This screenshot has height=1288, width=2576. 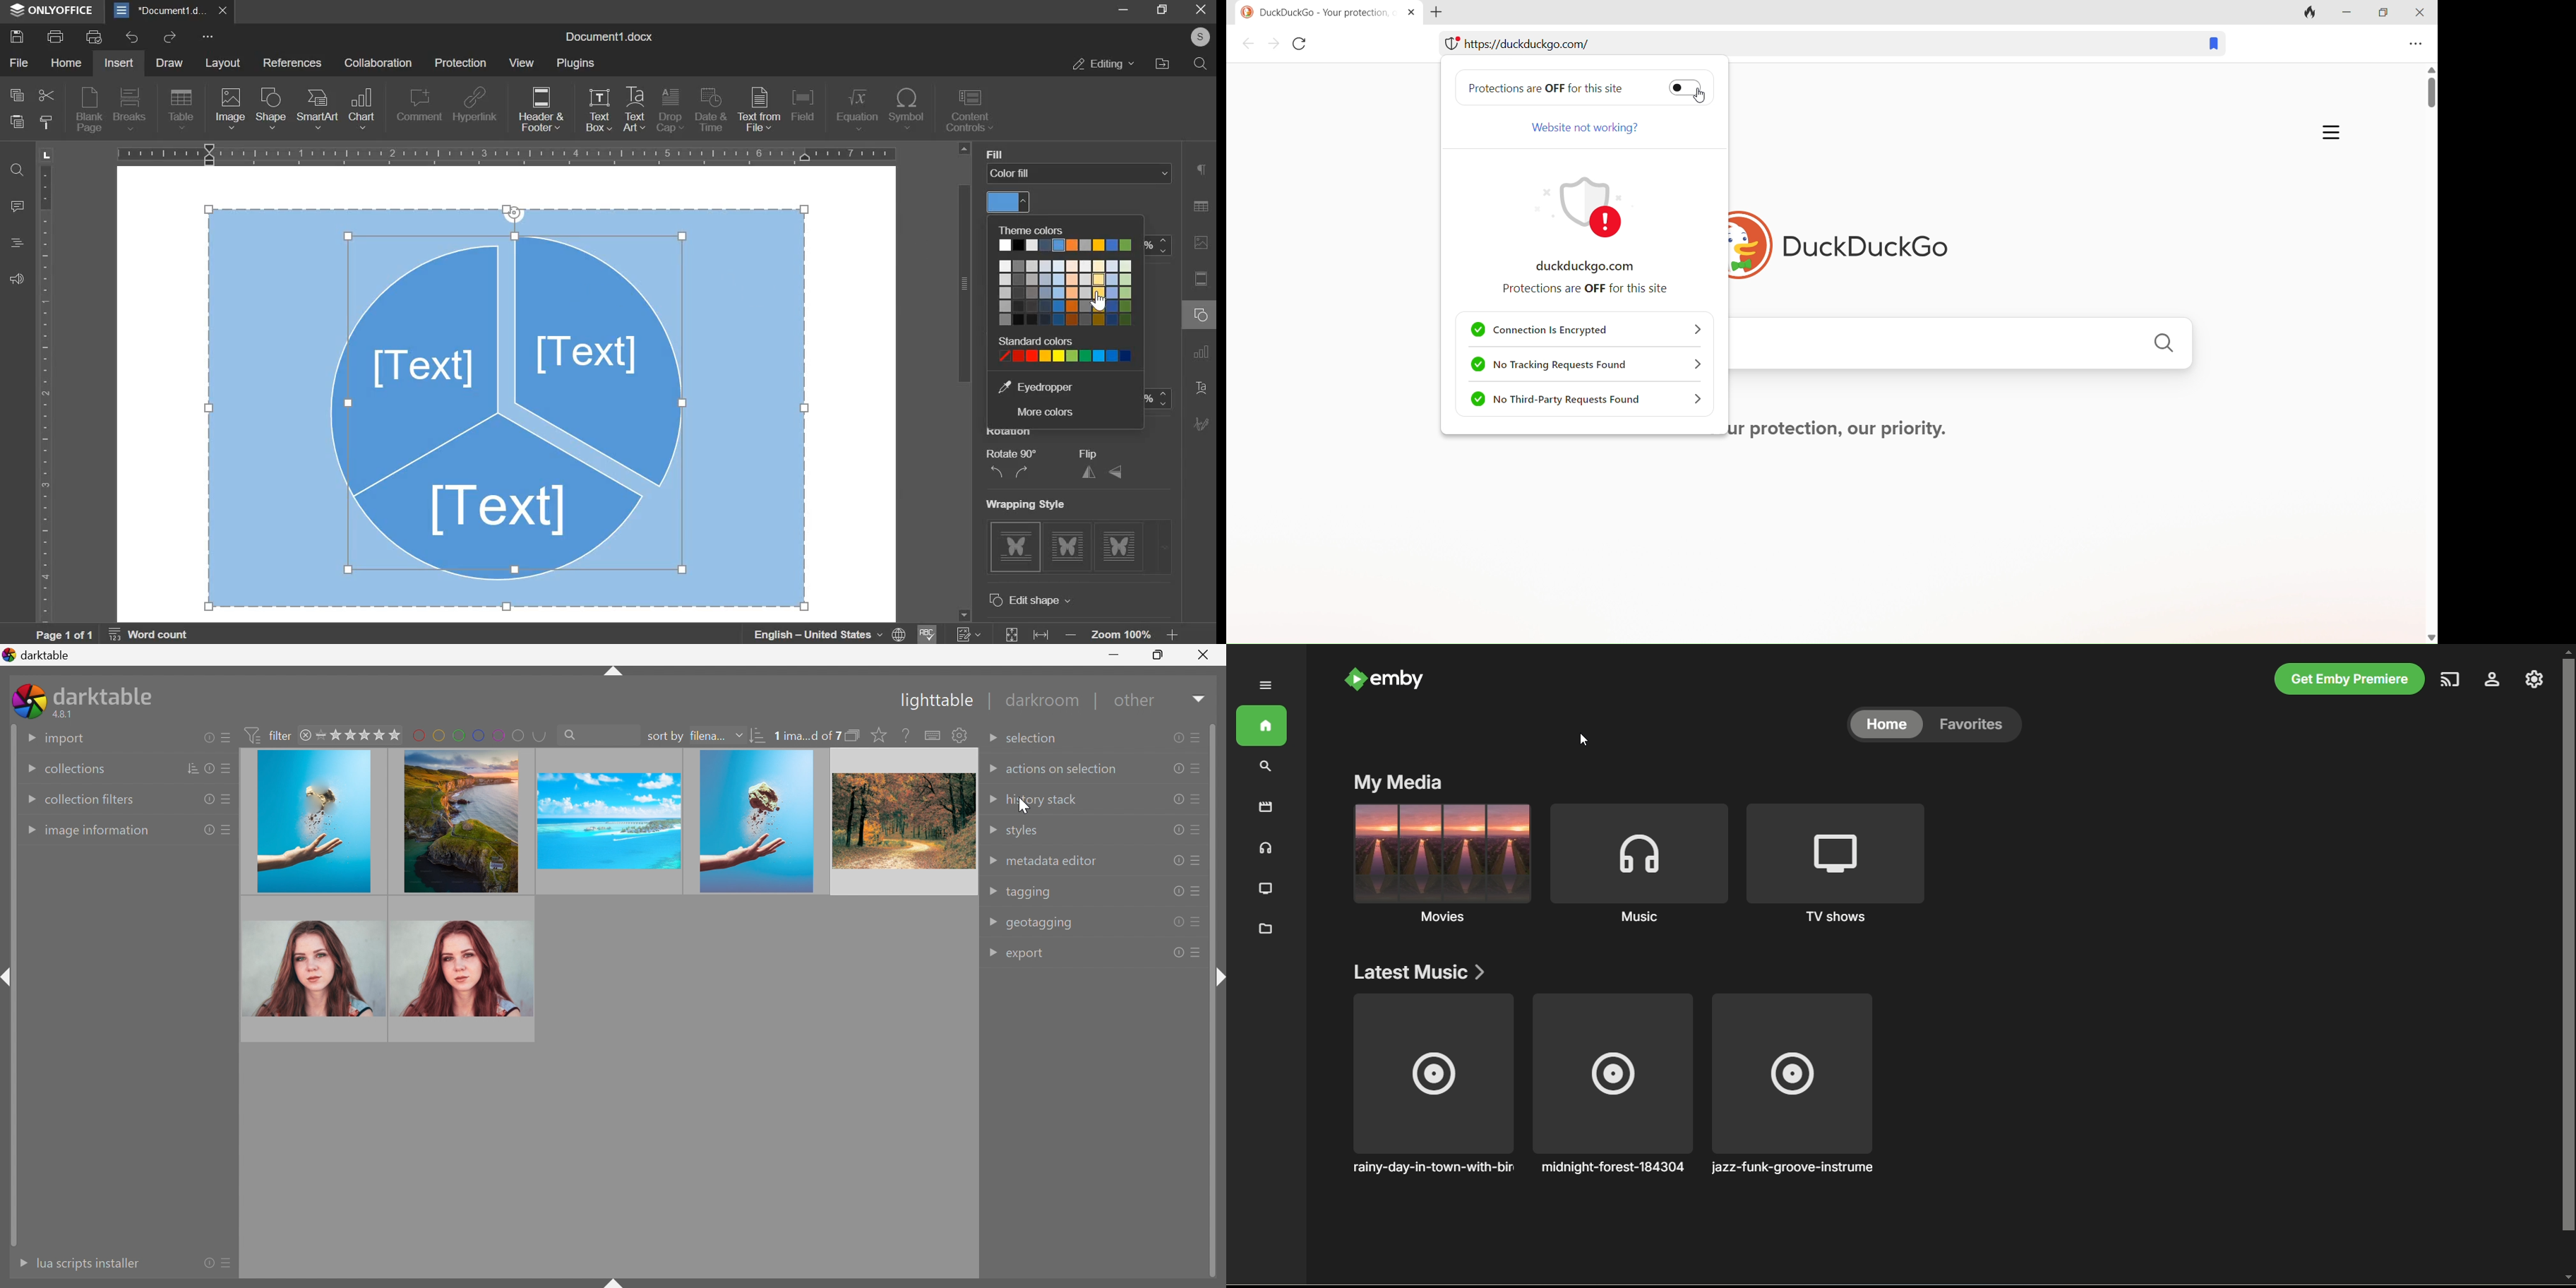 I want to click on web protection, so click(x=1448, y=47).